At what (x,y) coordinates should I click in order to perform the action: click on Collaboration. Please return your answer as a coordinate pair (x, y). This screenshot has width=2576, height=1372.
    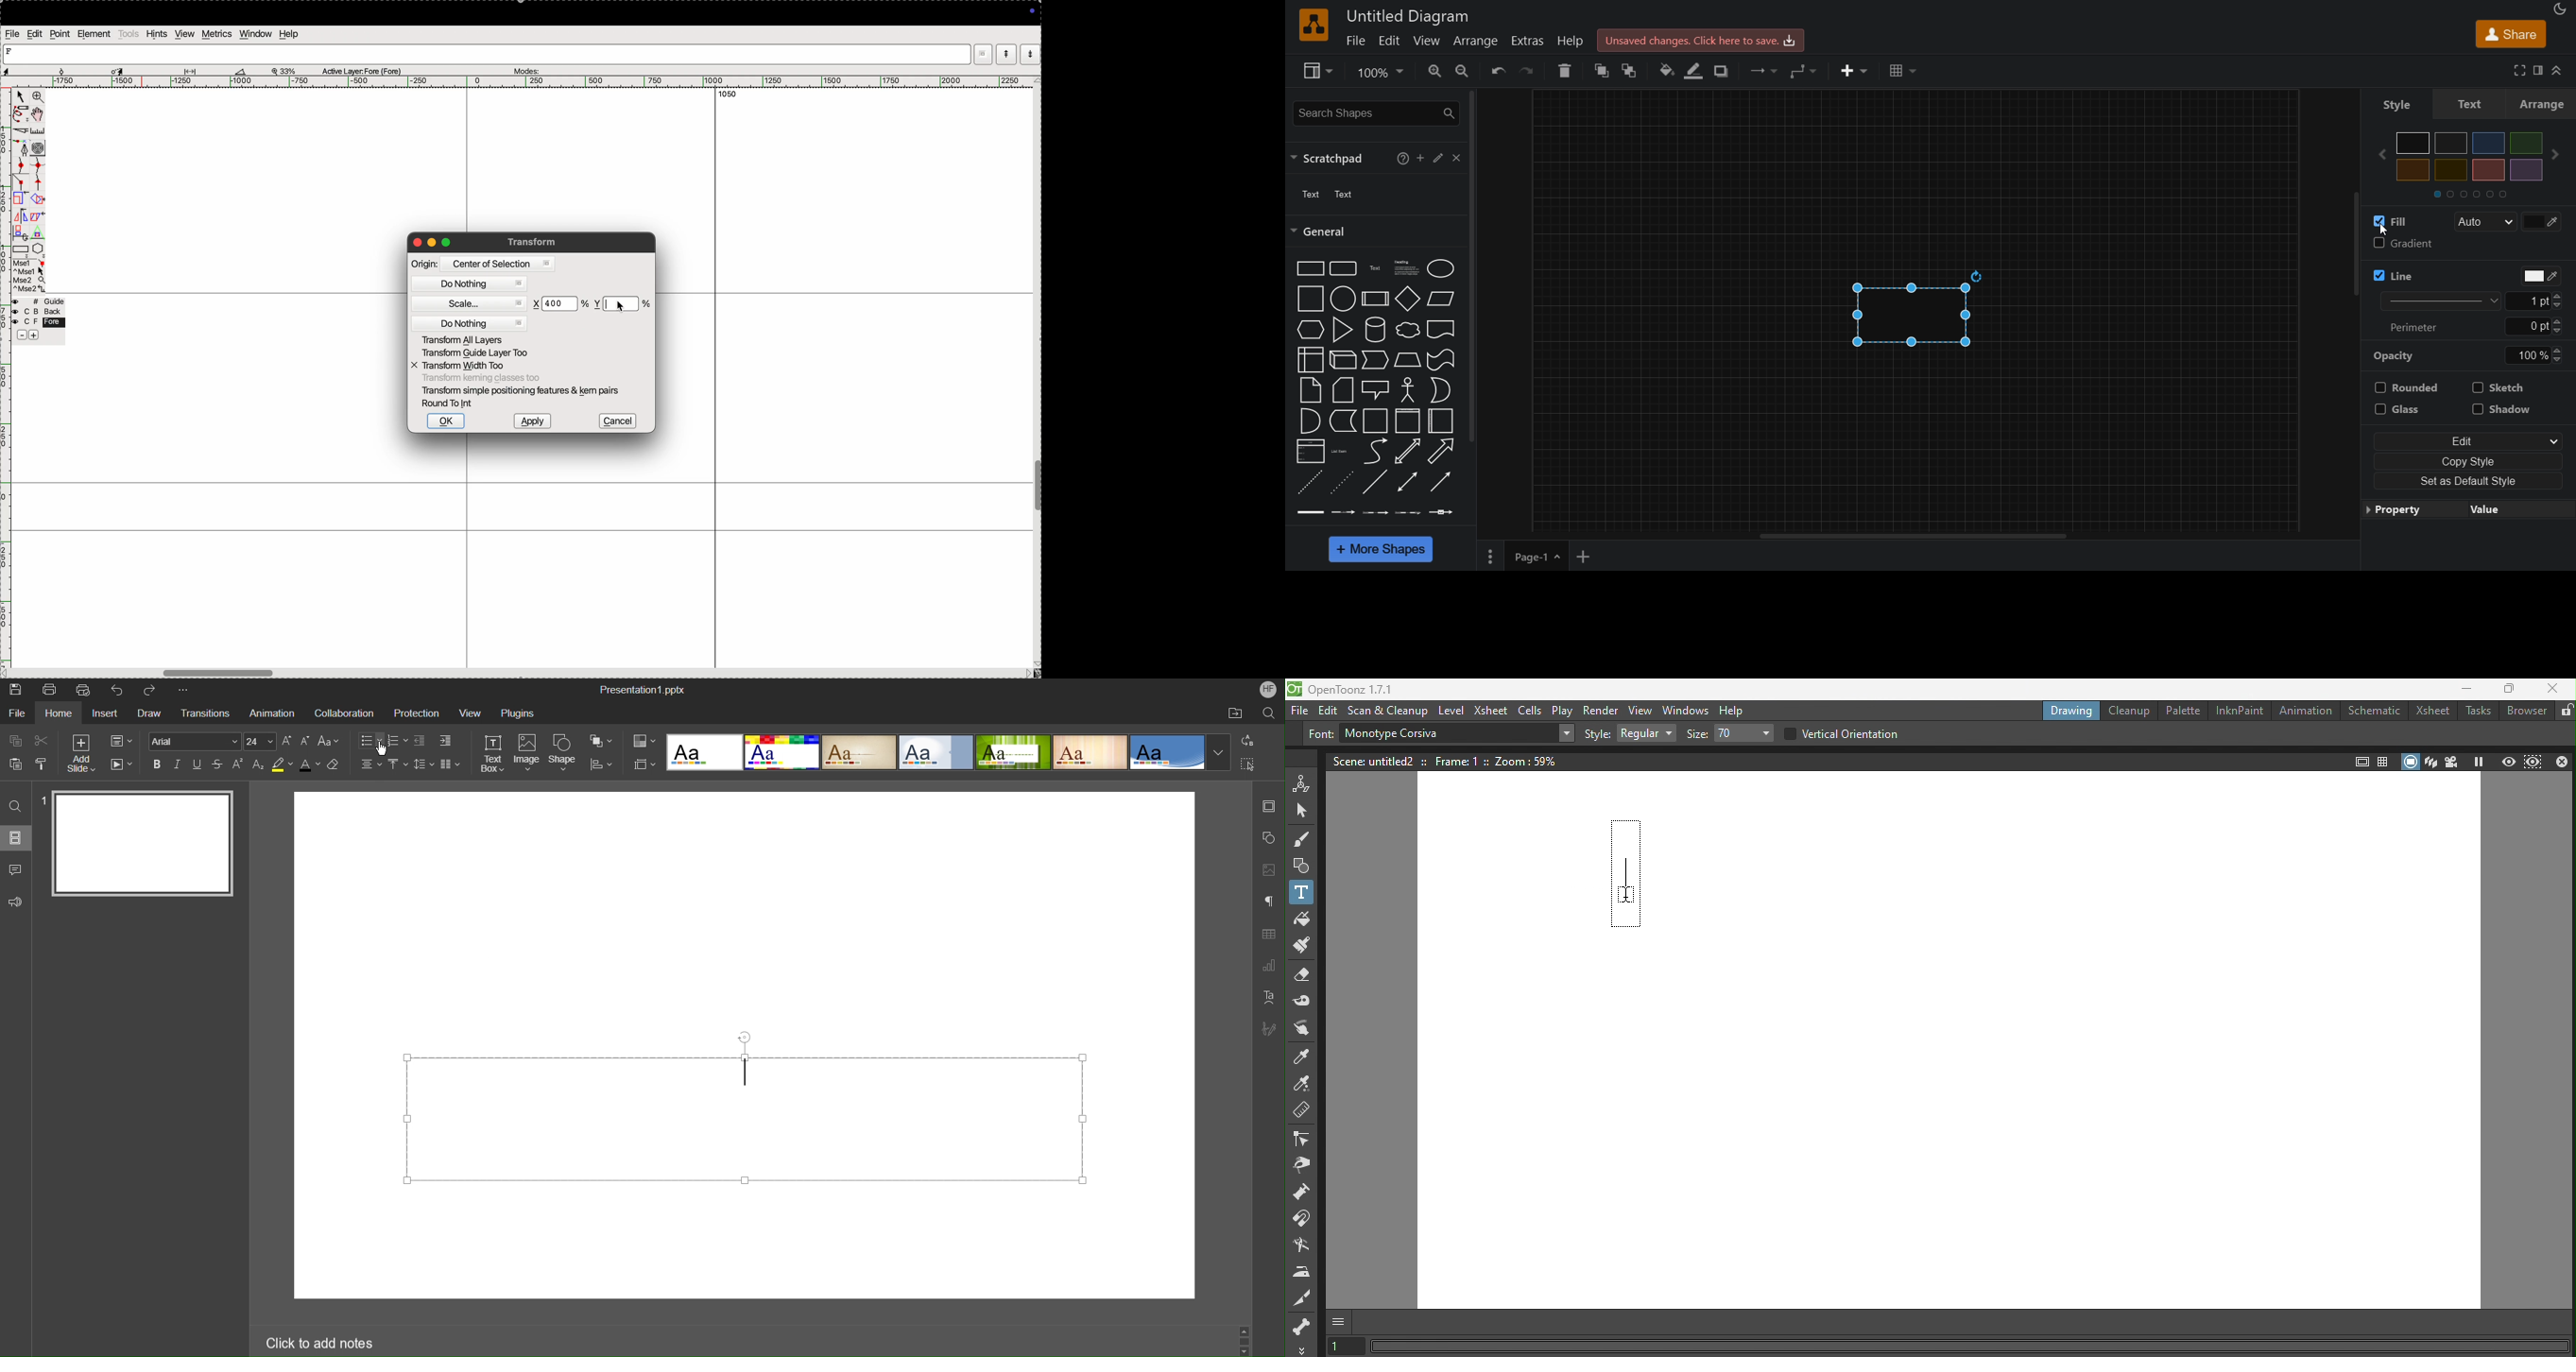
    Looking at the image, I should click on (342, 713).